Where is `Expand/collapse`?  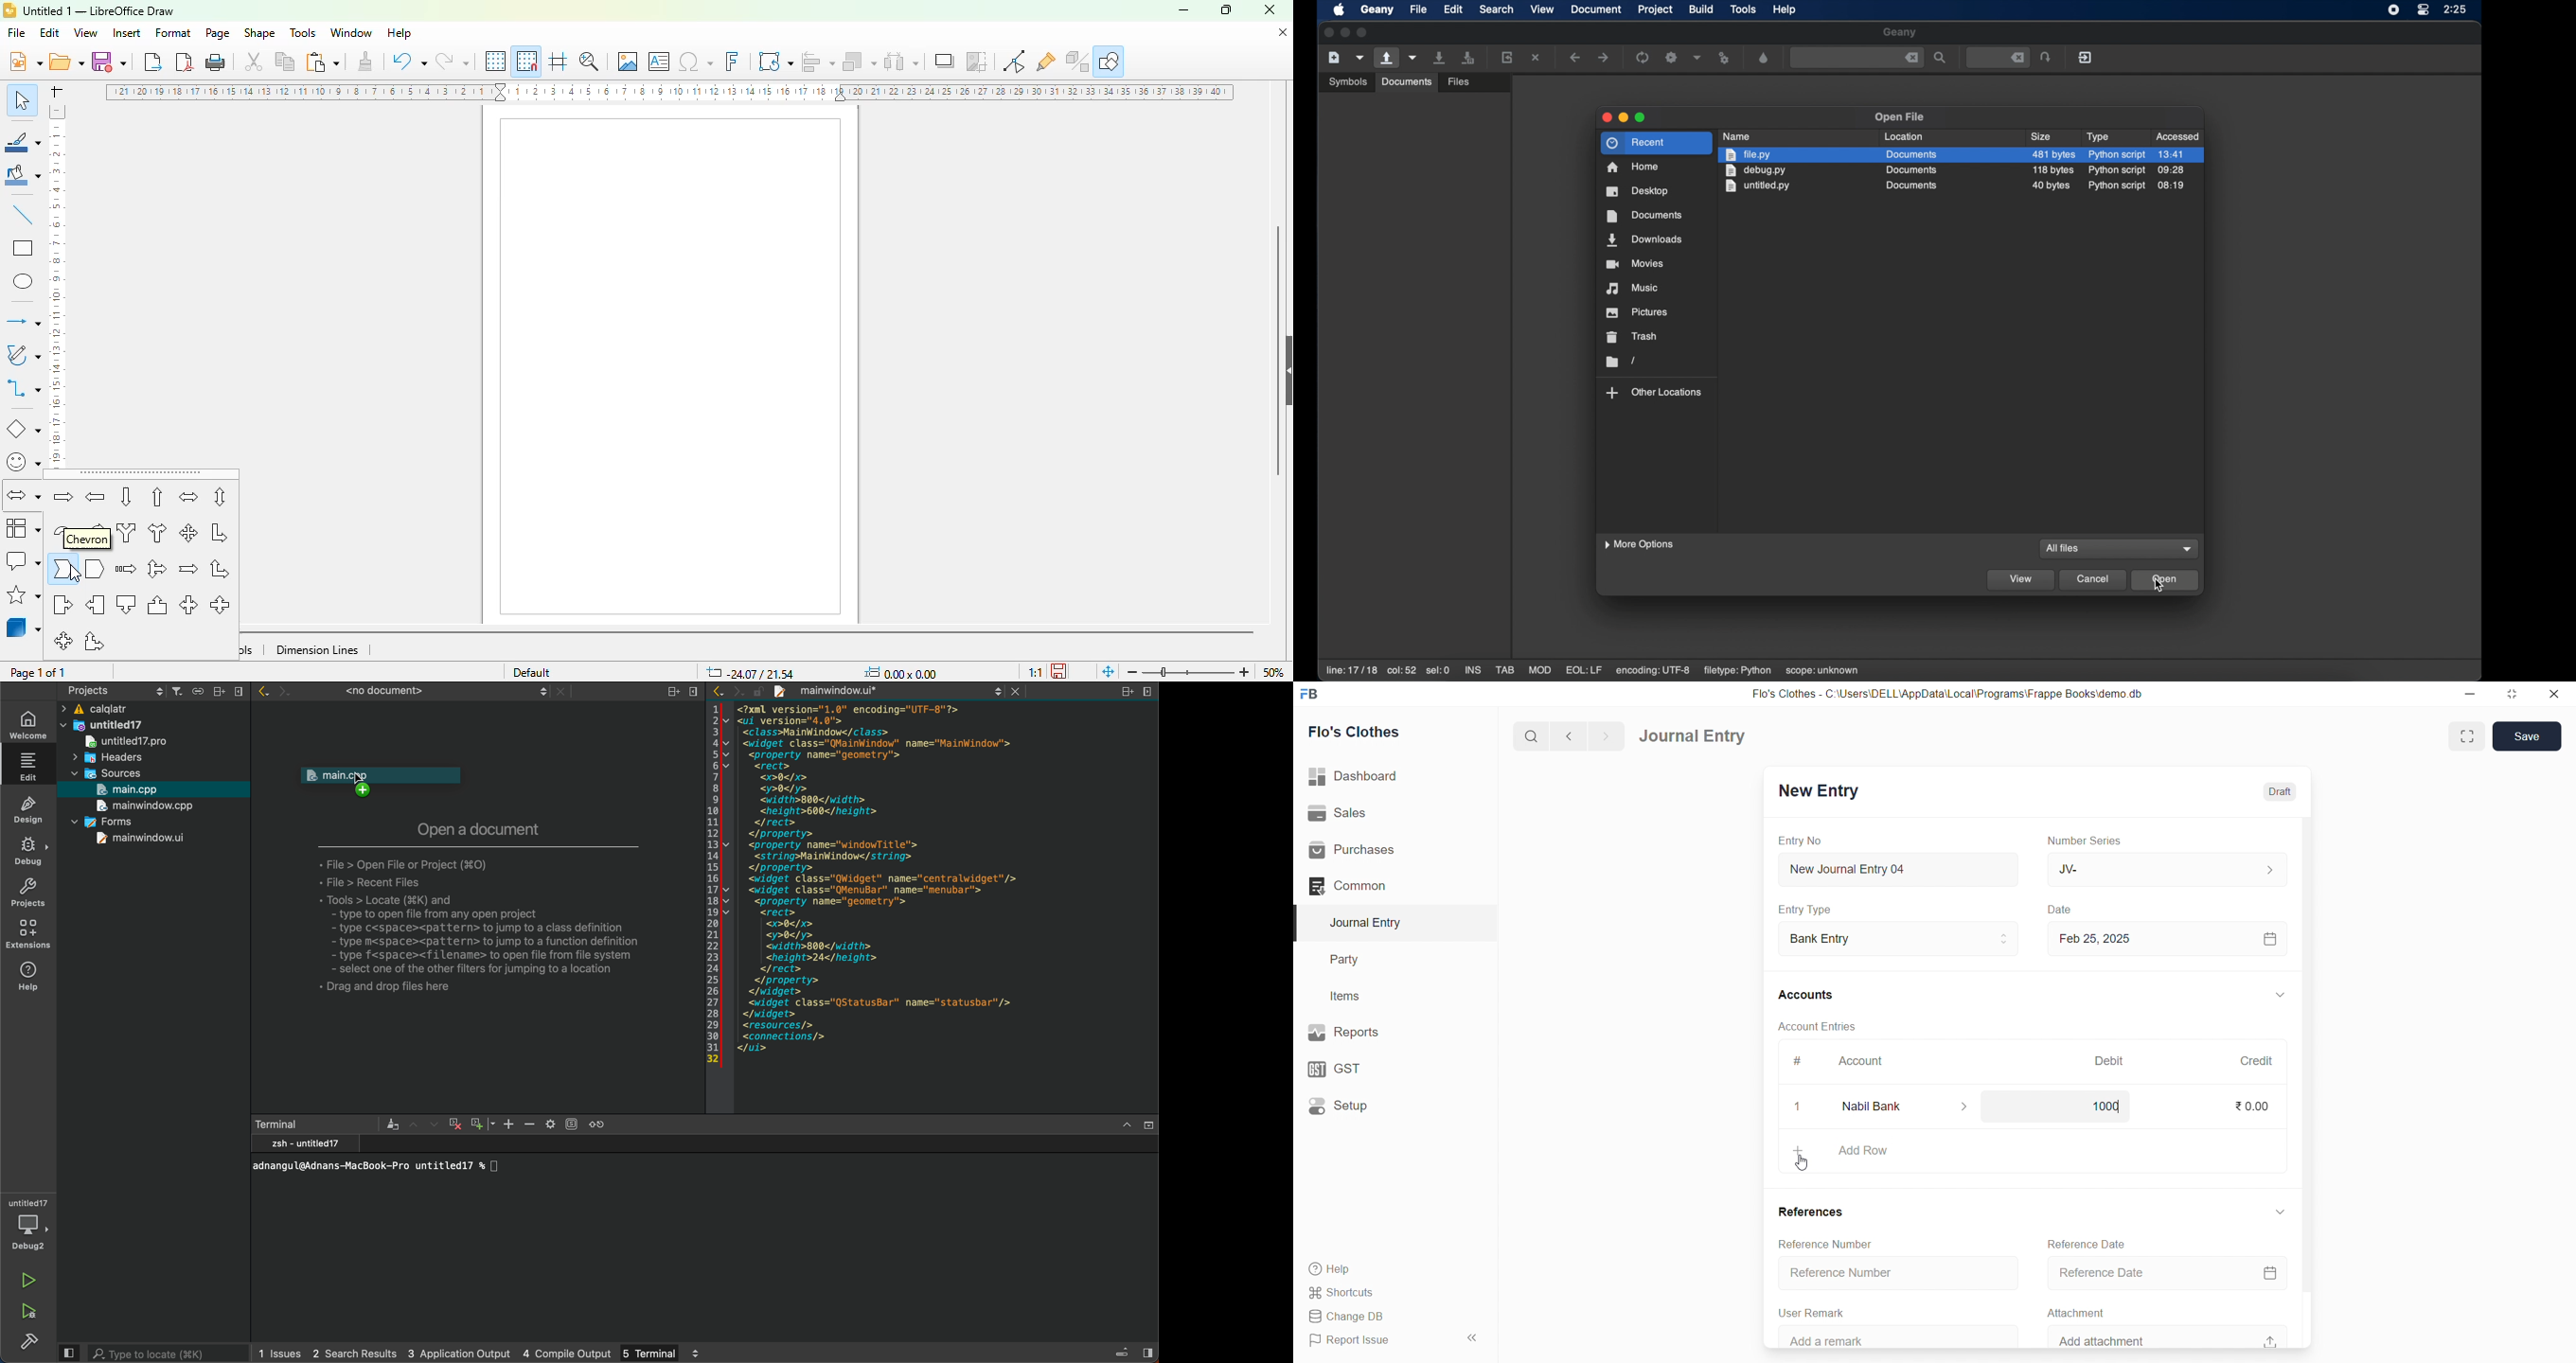
Expand/collapse is located at coordinates (2272, 1211).